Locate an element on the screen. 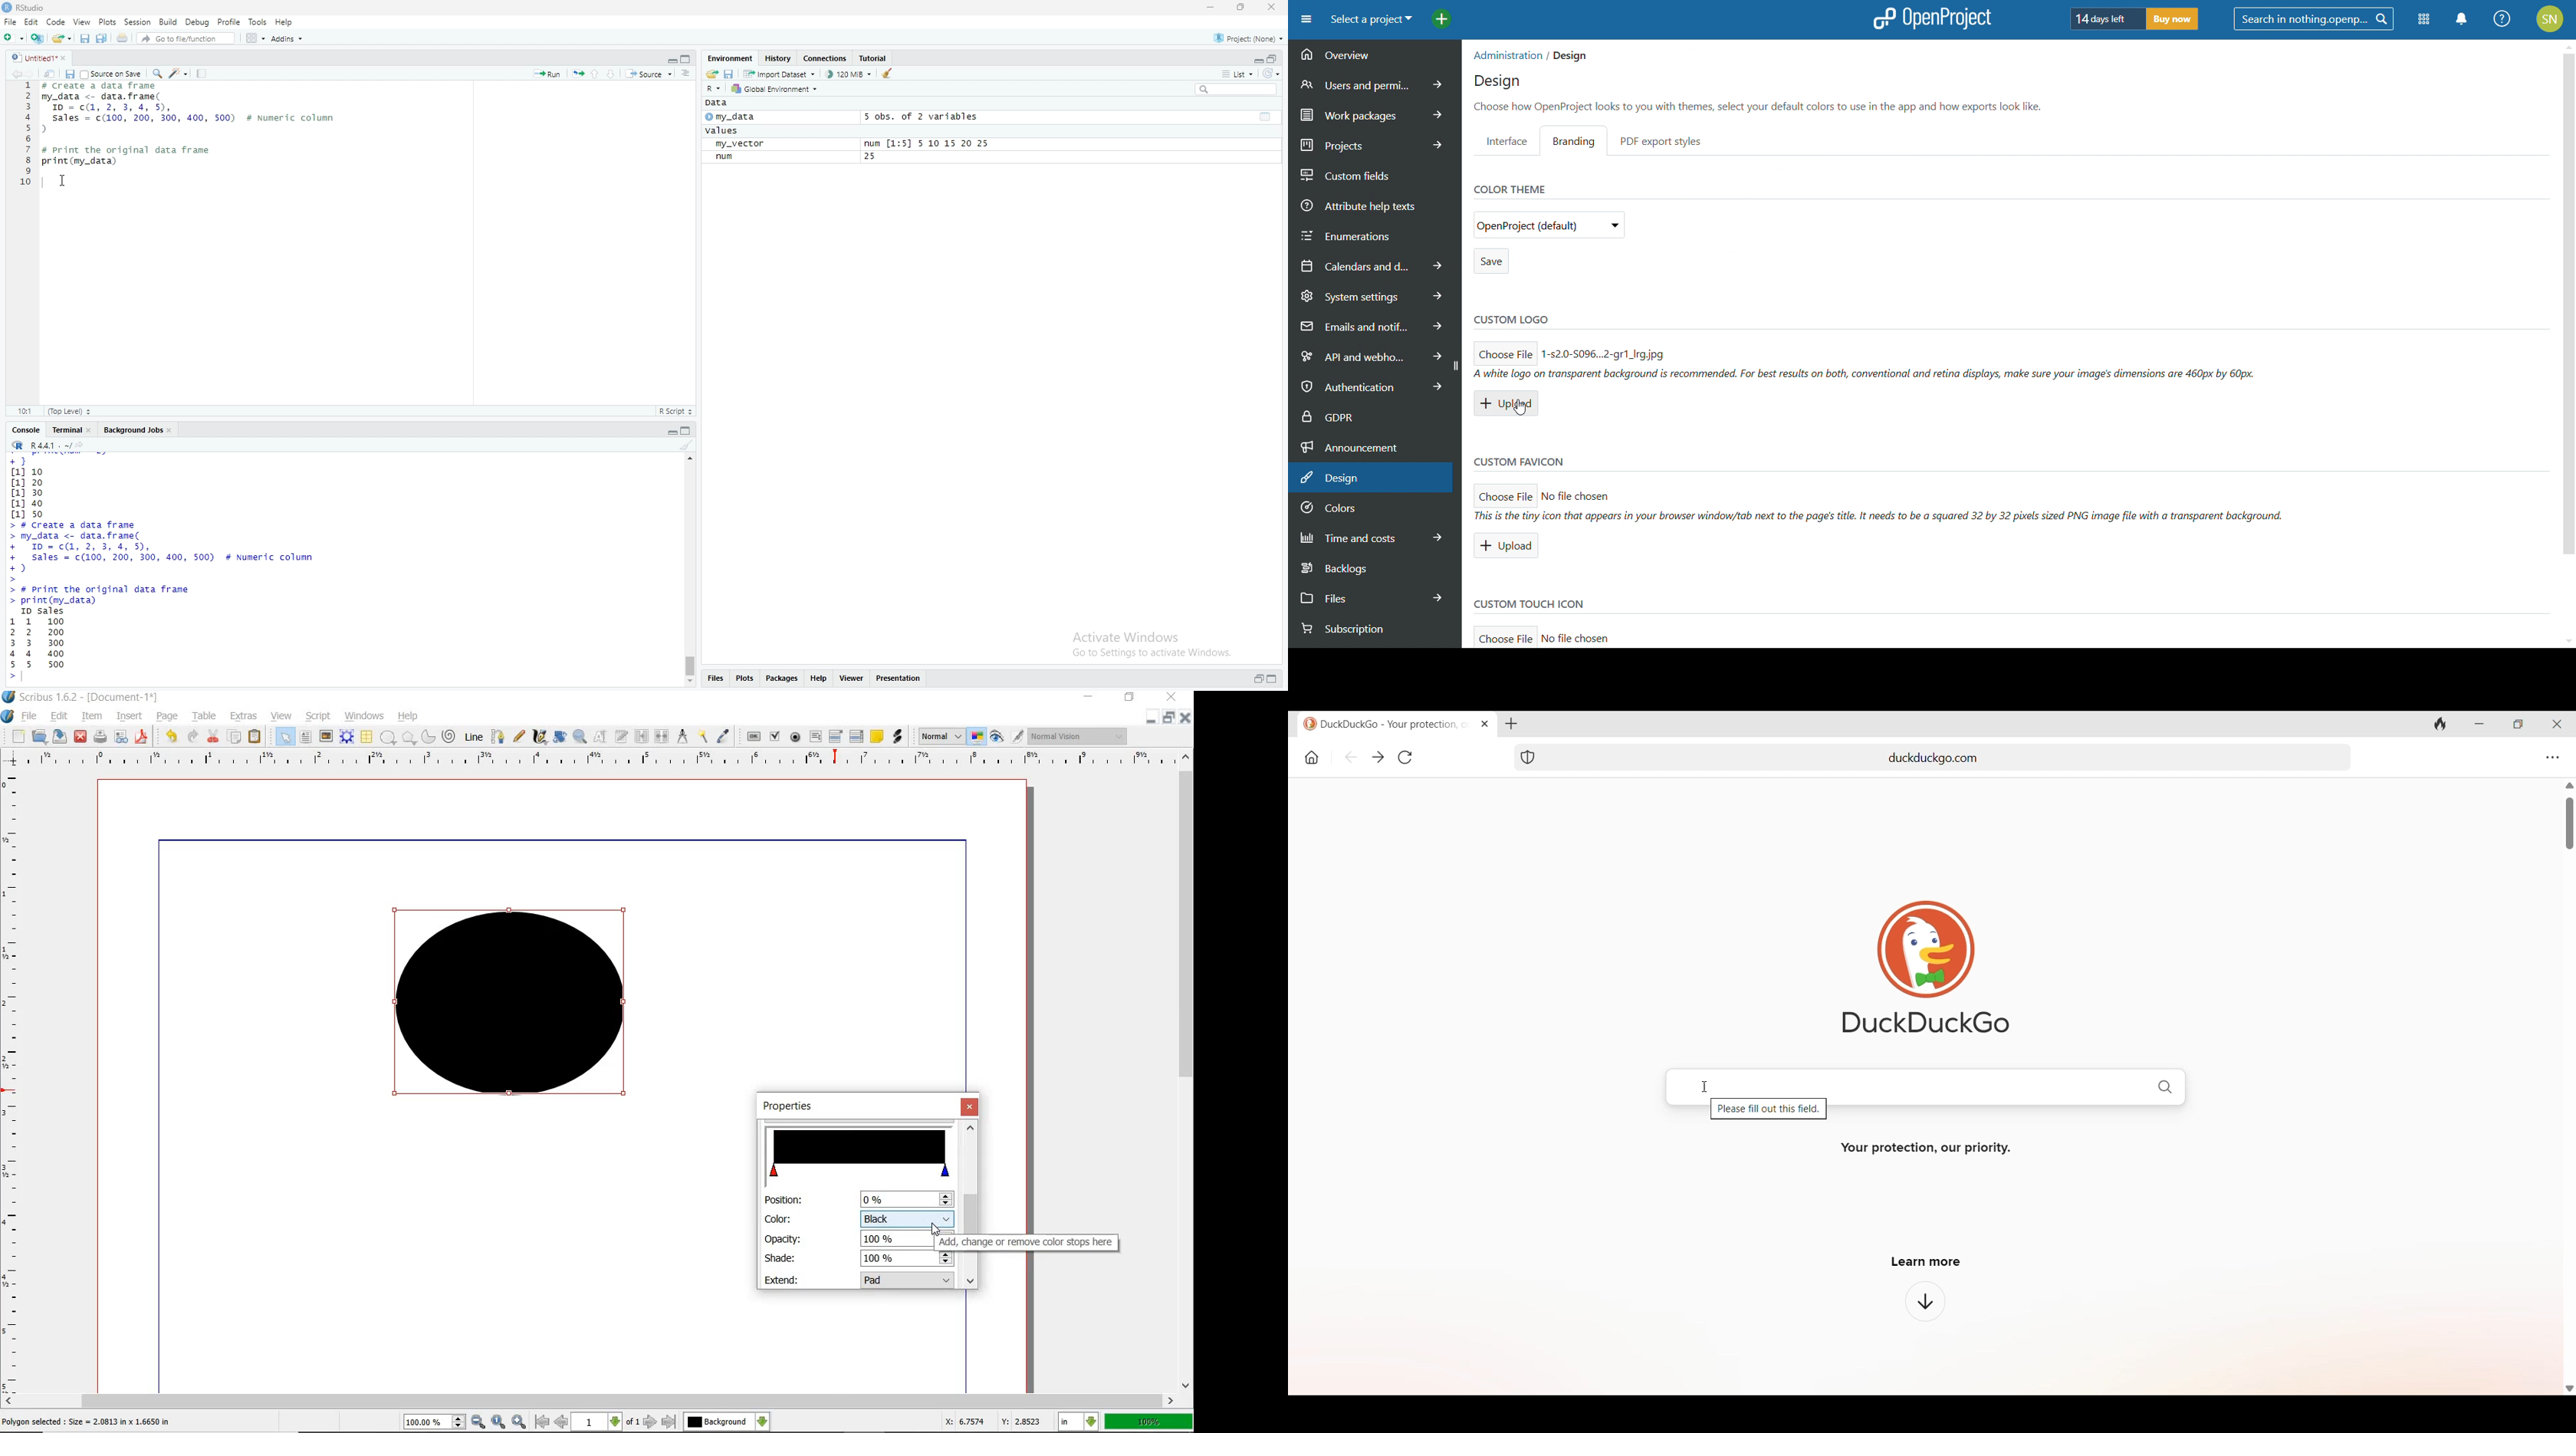 Image resolution: width=2576 pixels, height=1456 pixels. 1 of 1 is located at coordinates (607, 1422).